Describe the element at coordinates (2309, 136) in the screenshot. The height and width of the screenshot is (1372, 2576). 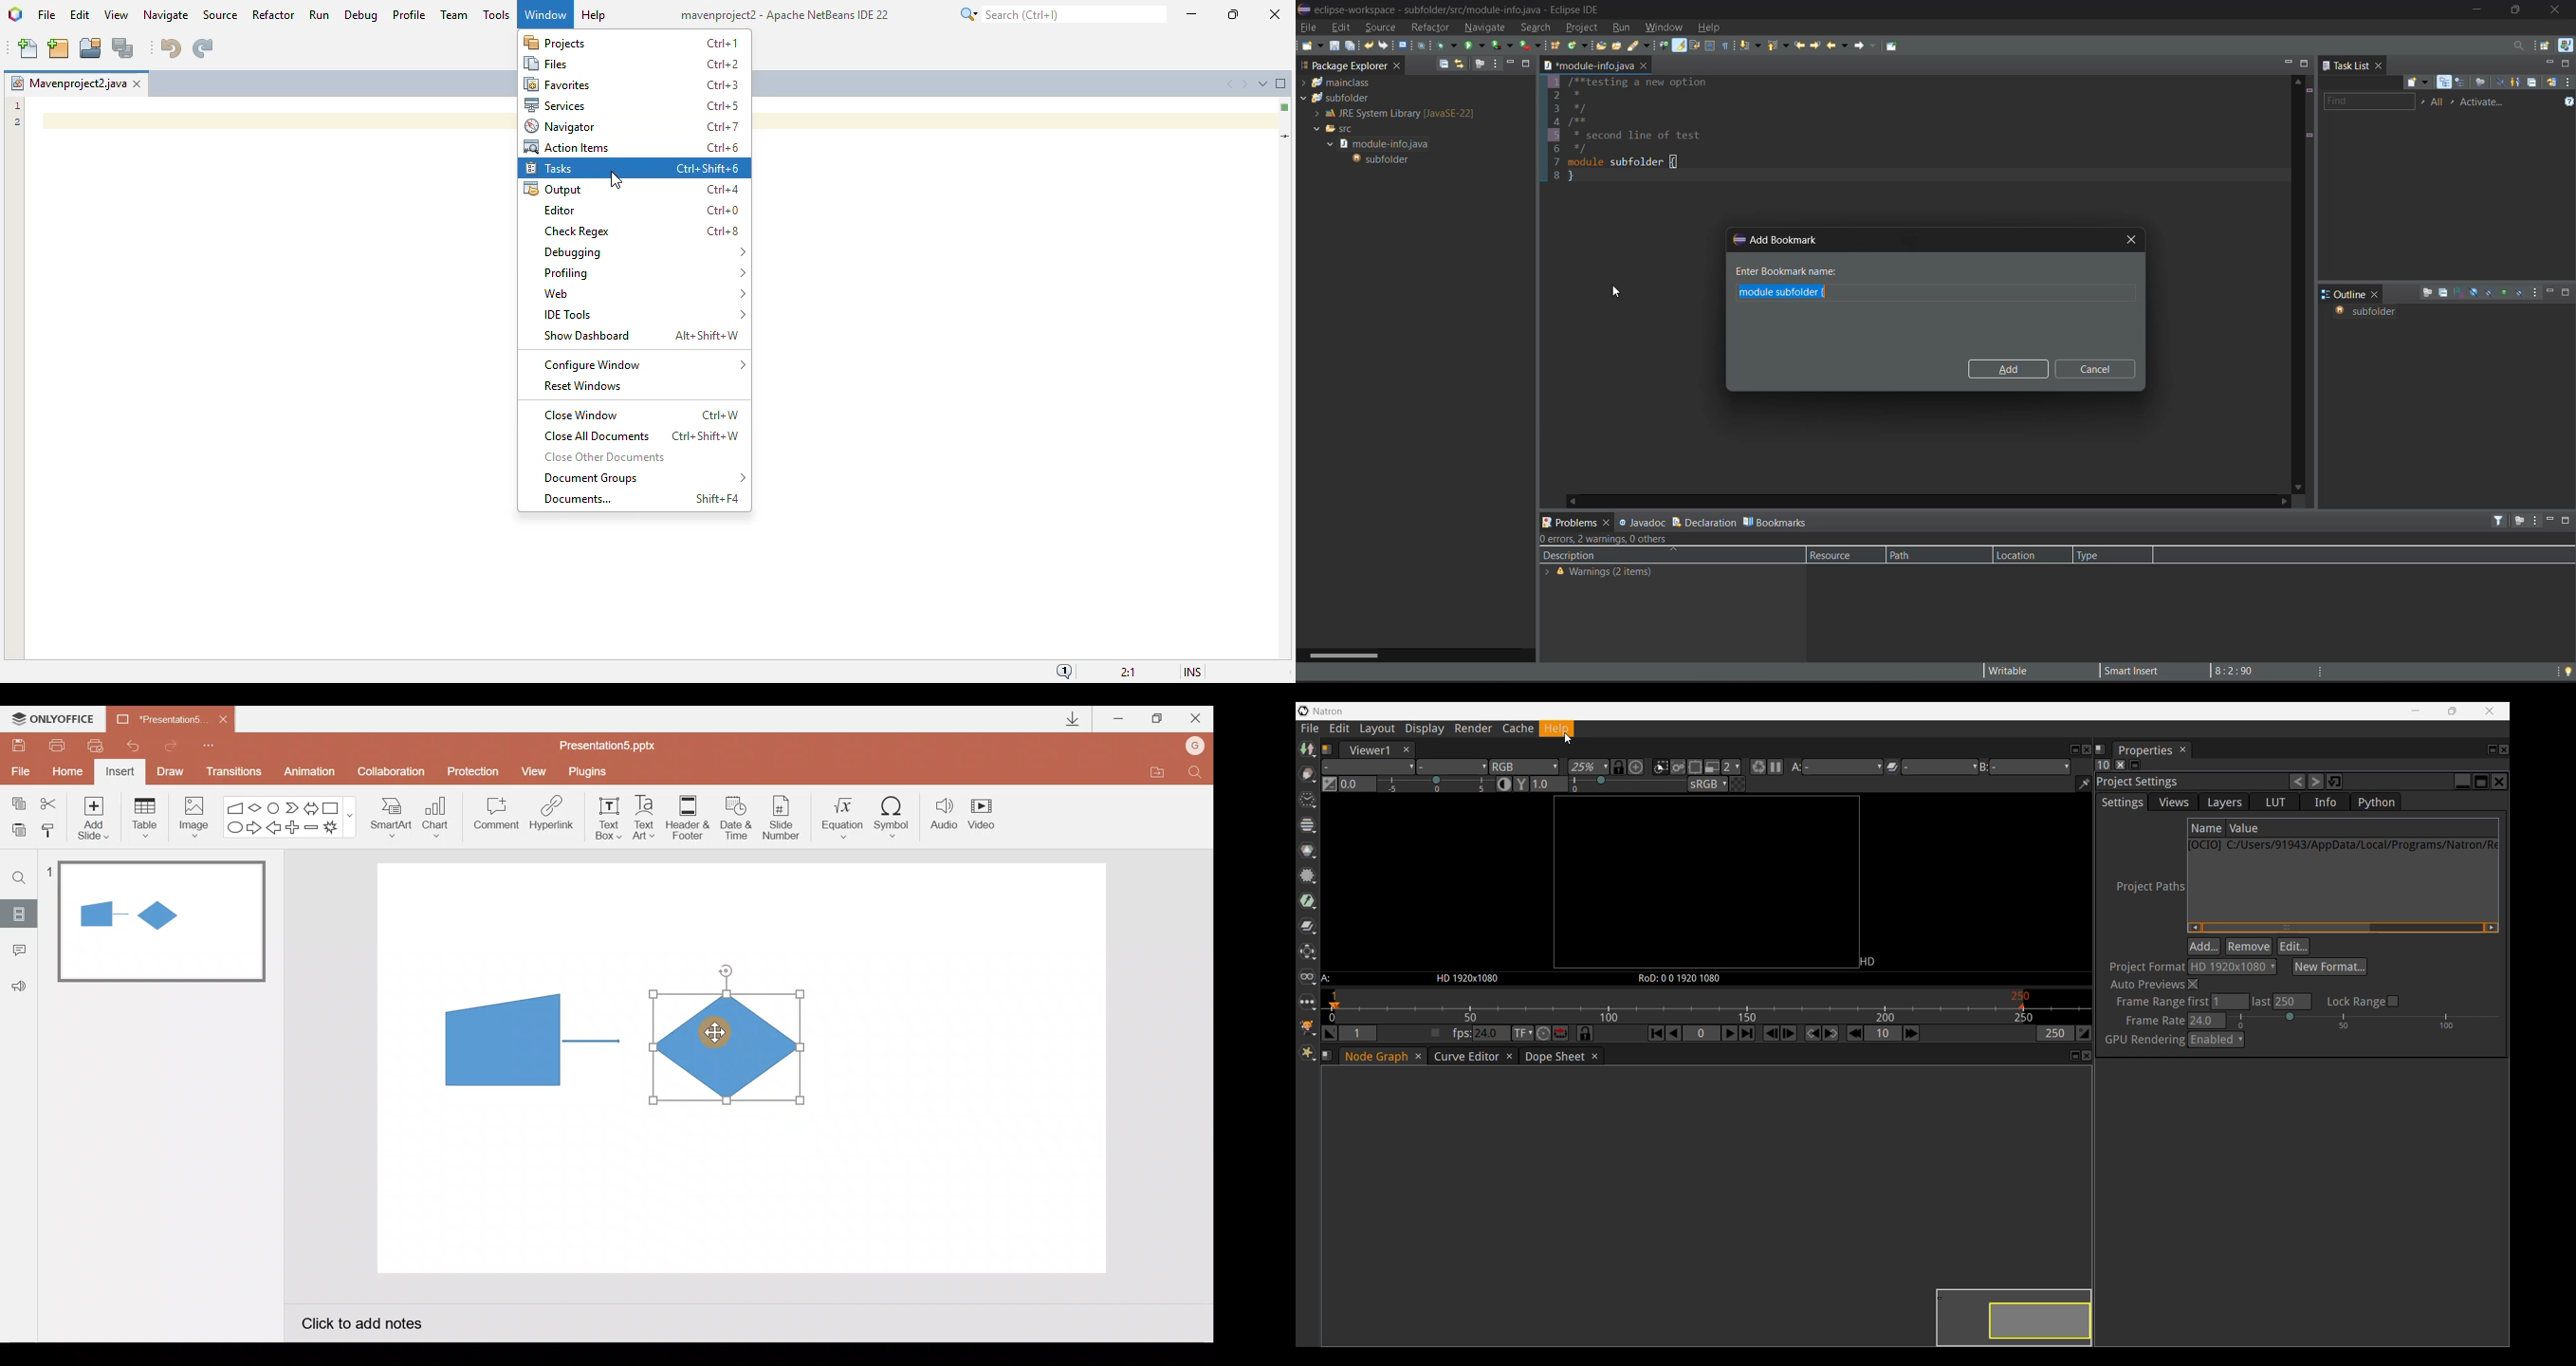
I see `changed lines marks` at that location.